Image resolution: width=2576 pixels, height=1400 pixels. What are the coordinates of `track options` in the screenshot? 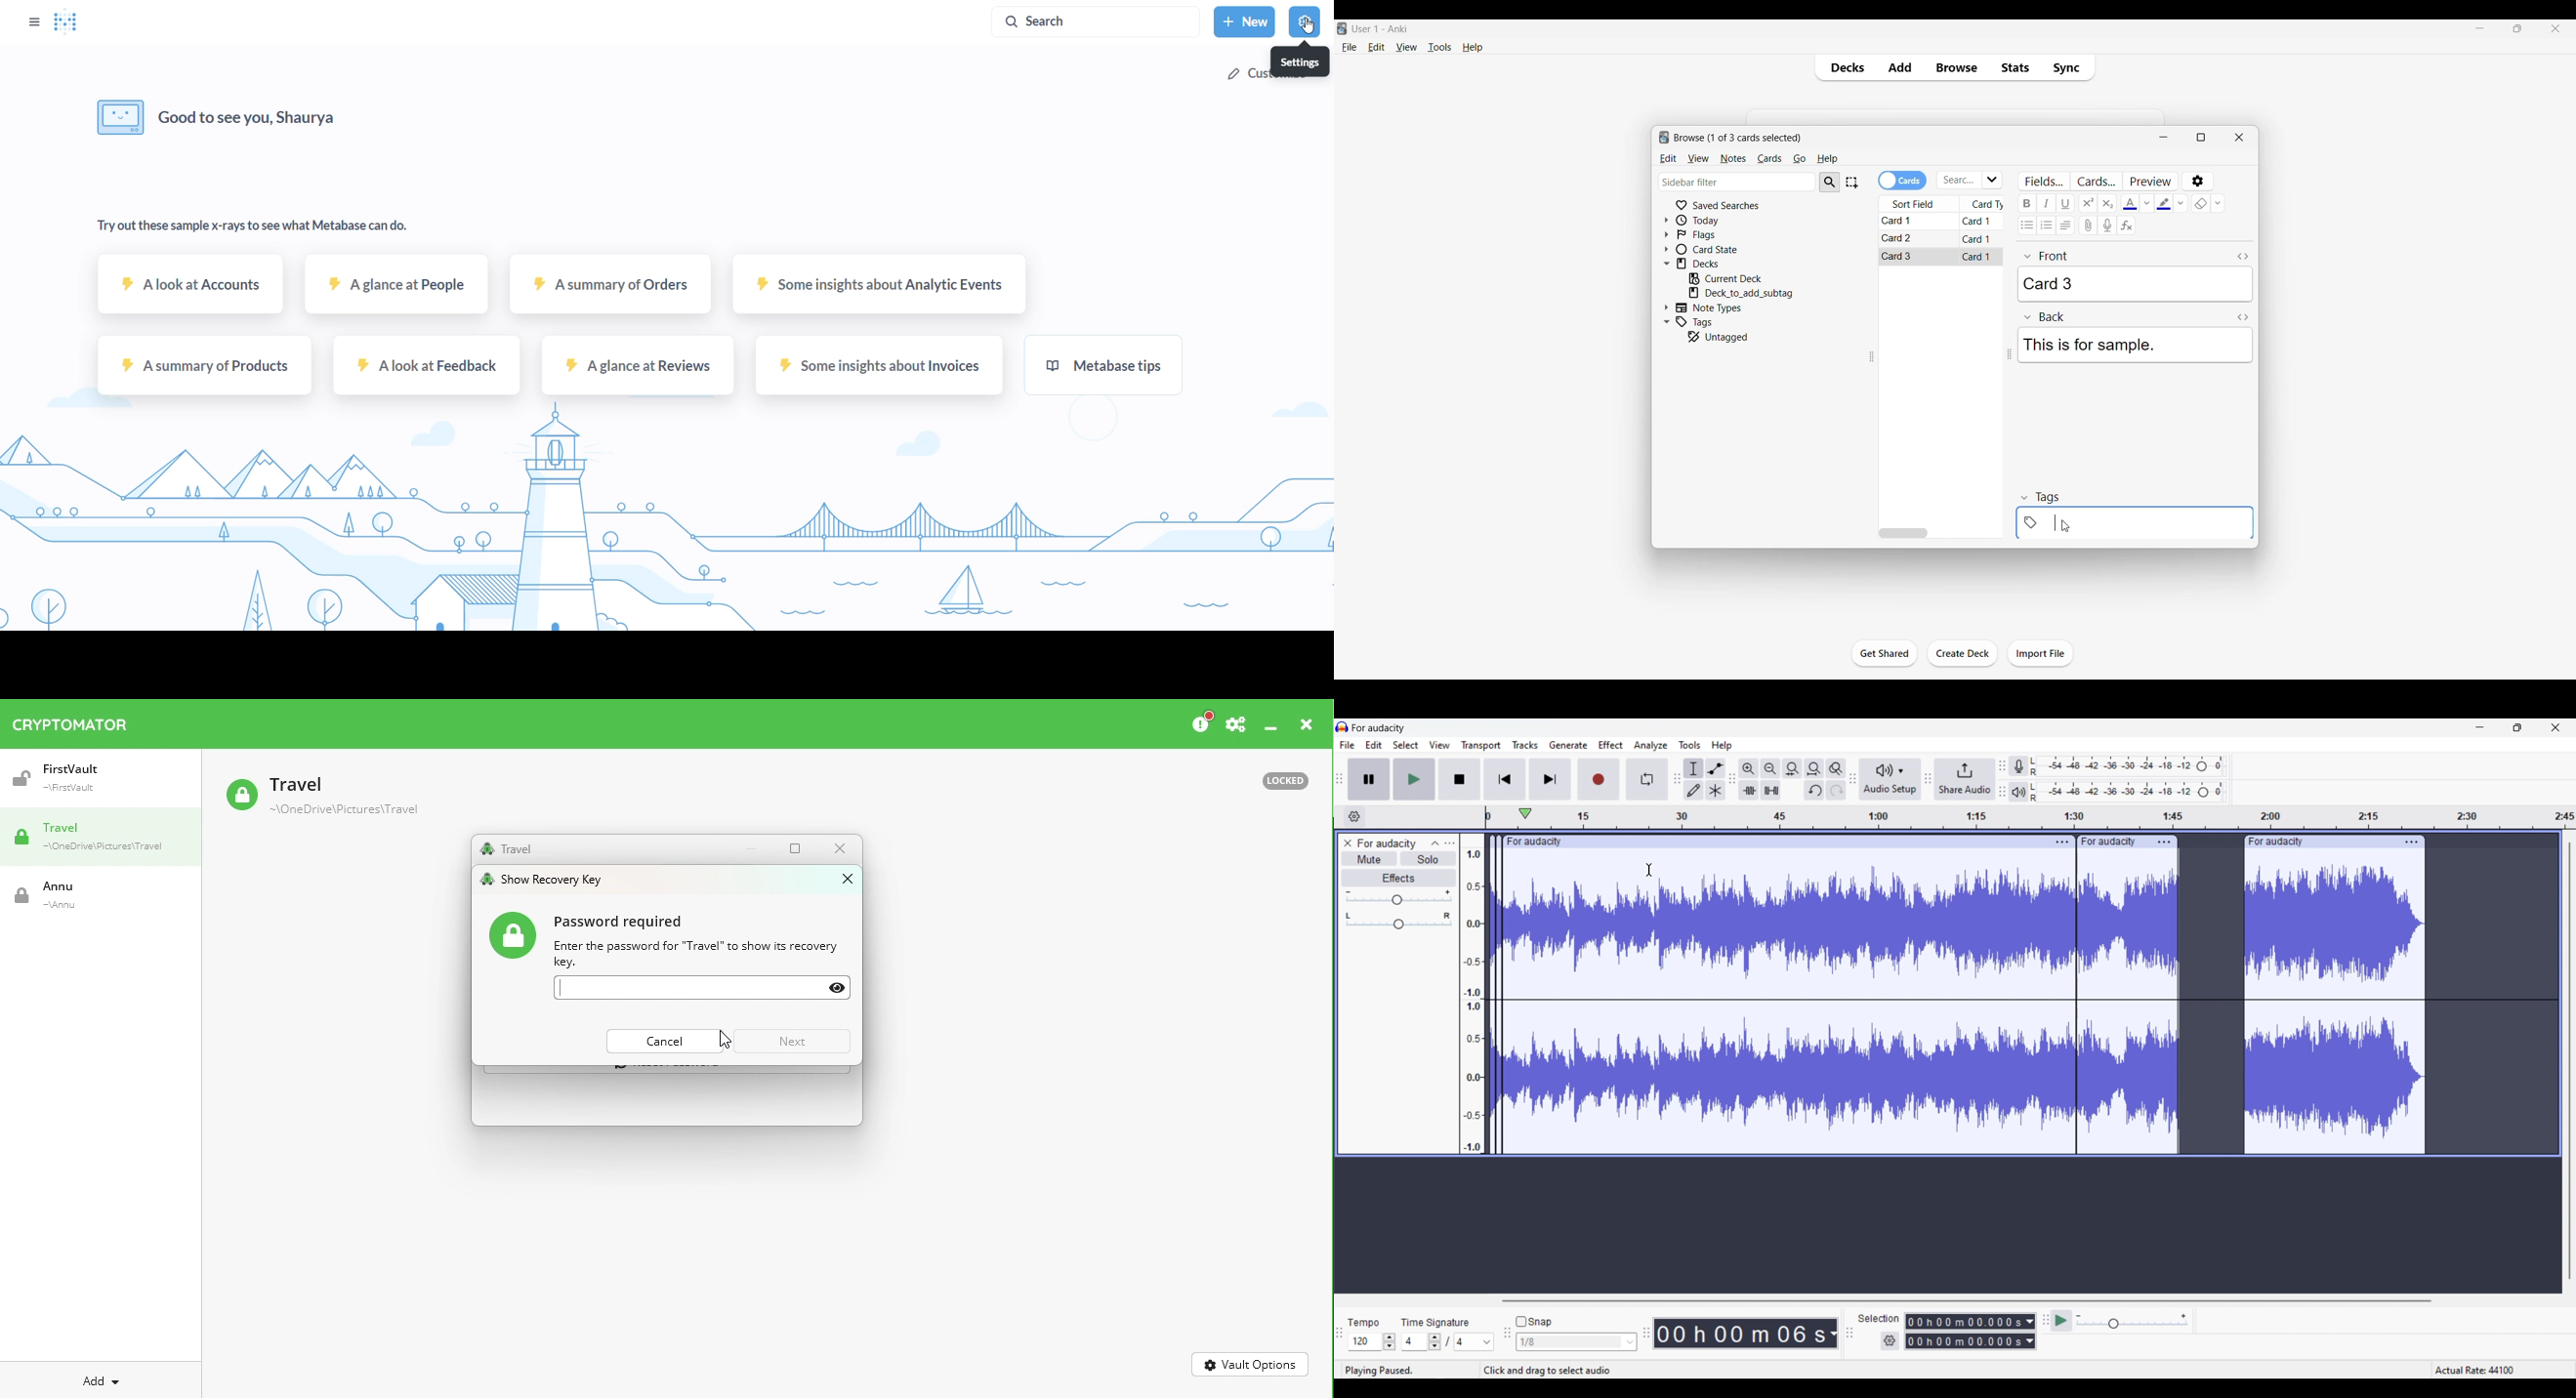 It's located at (2164, 841).